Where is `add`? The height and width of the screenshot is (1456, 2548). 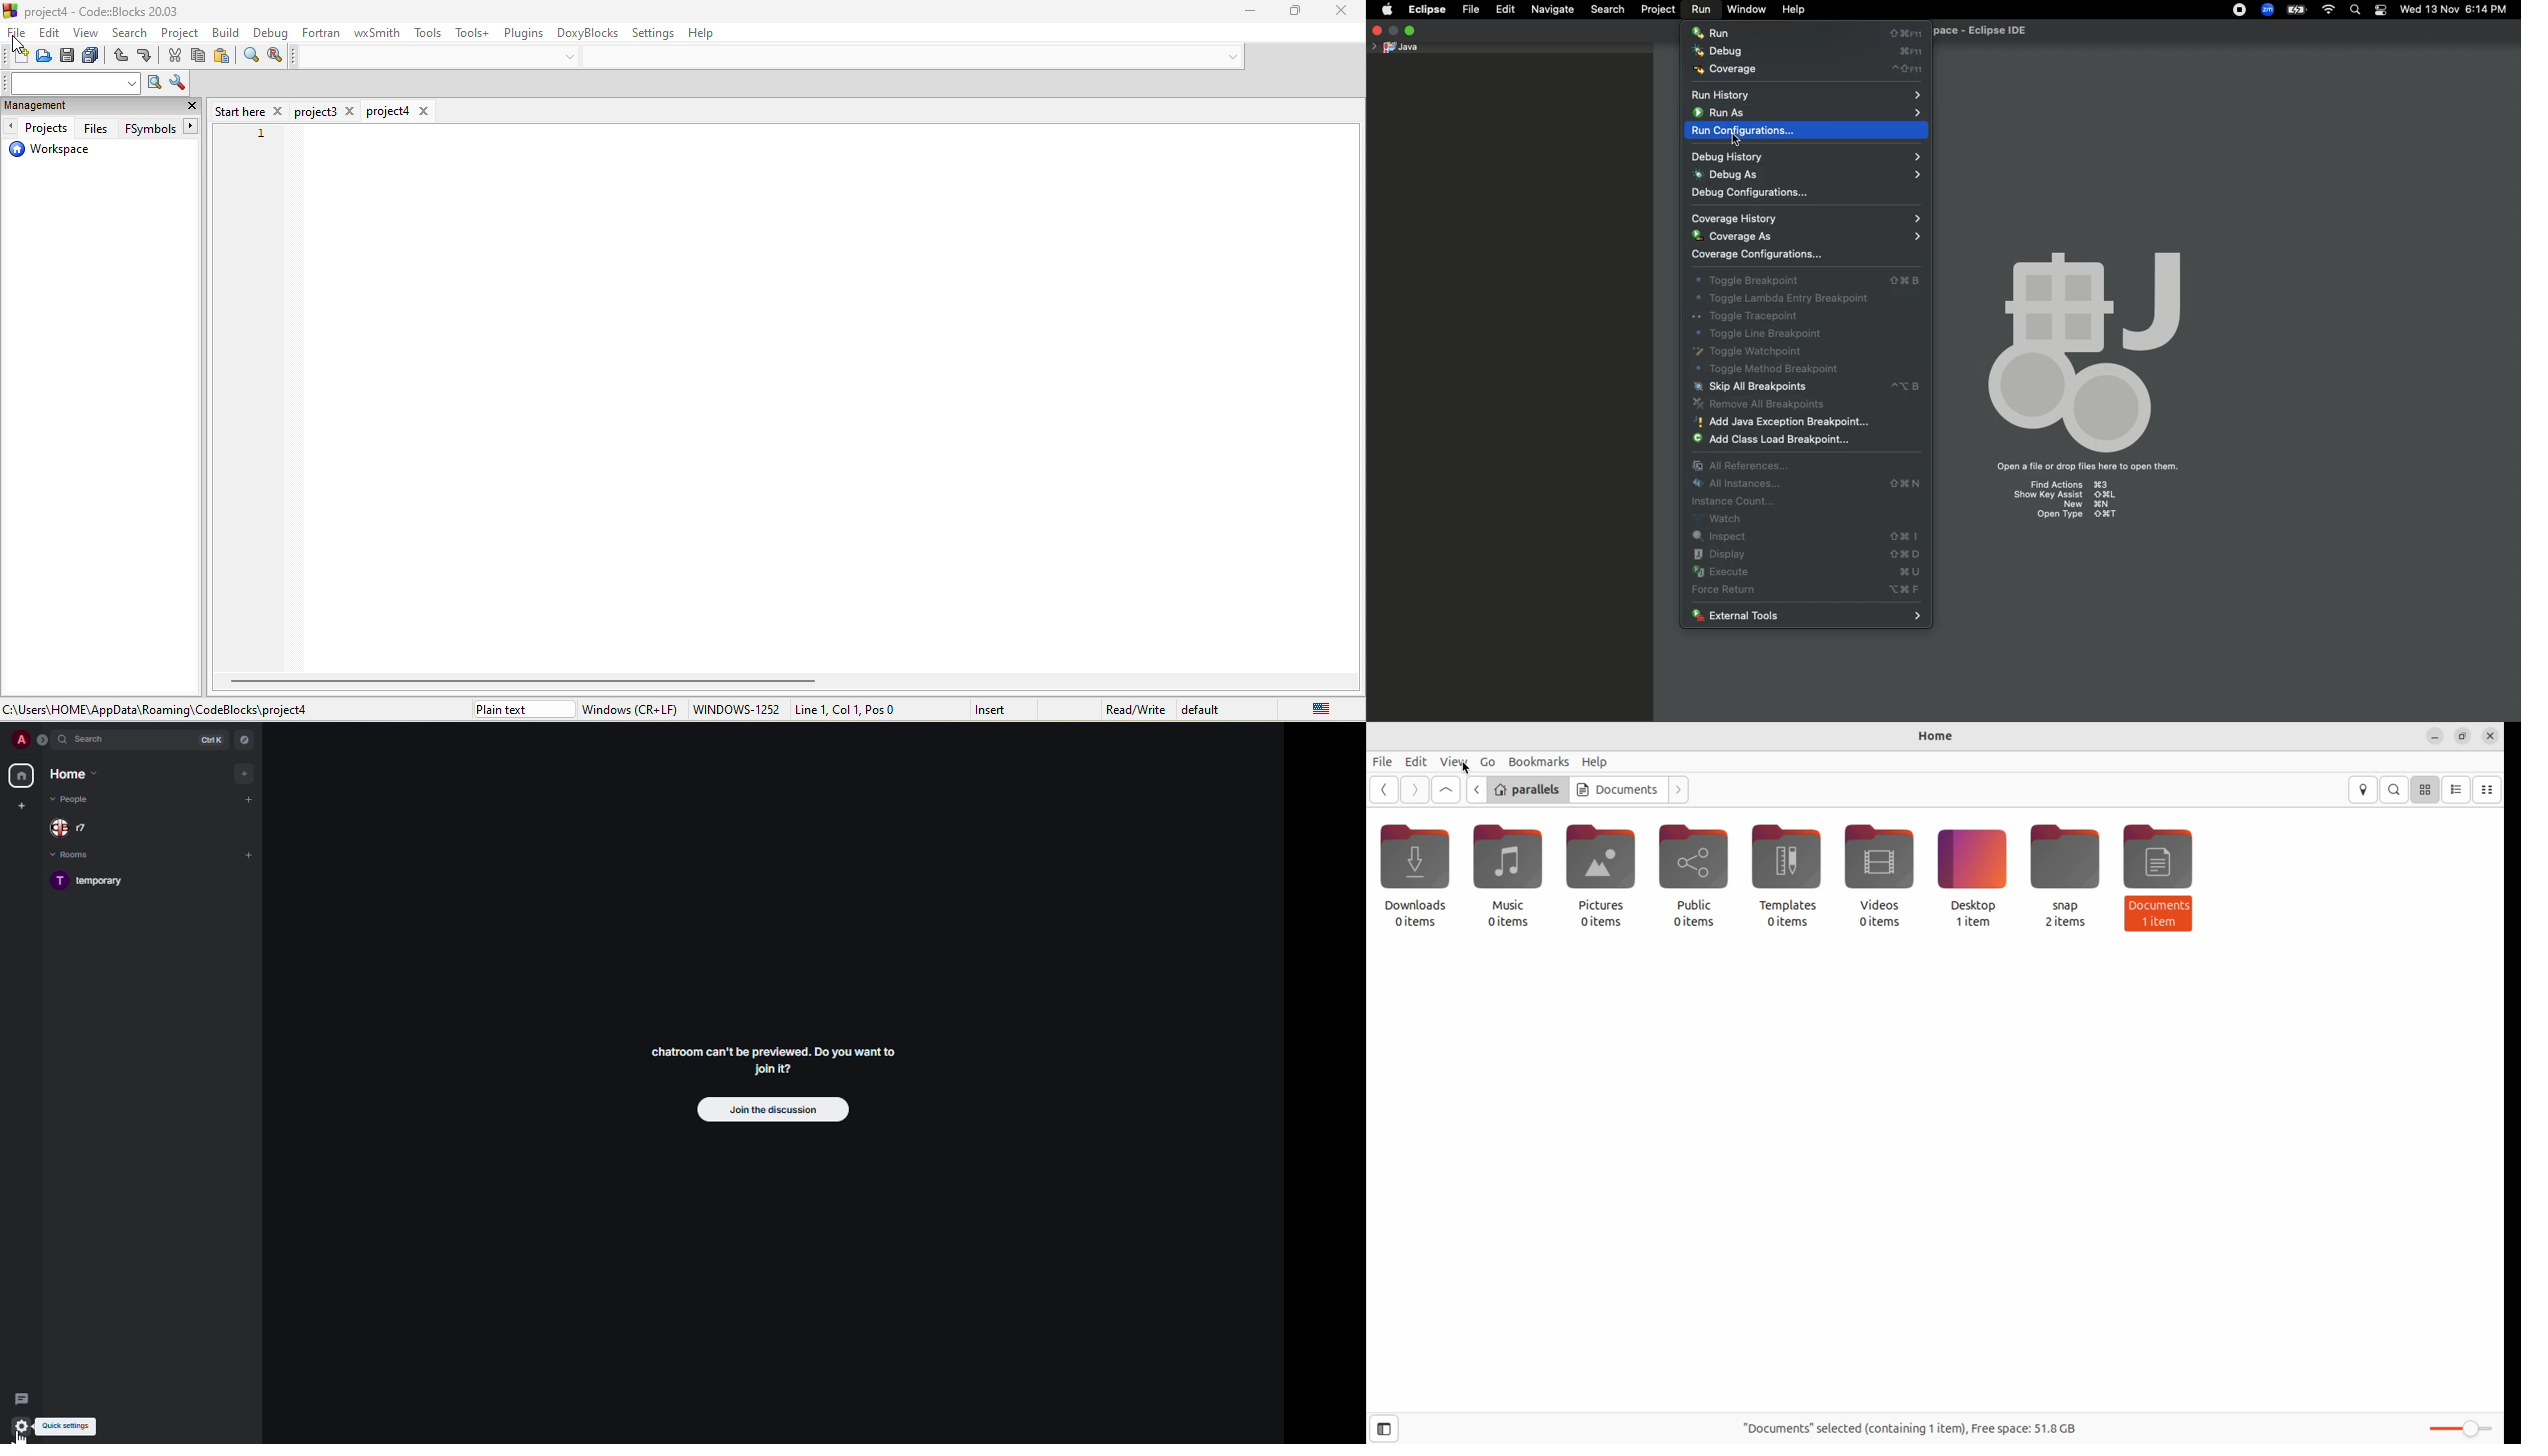
add is located at coordinates (245, 773).